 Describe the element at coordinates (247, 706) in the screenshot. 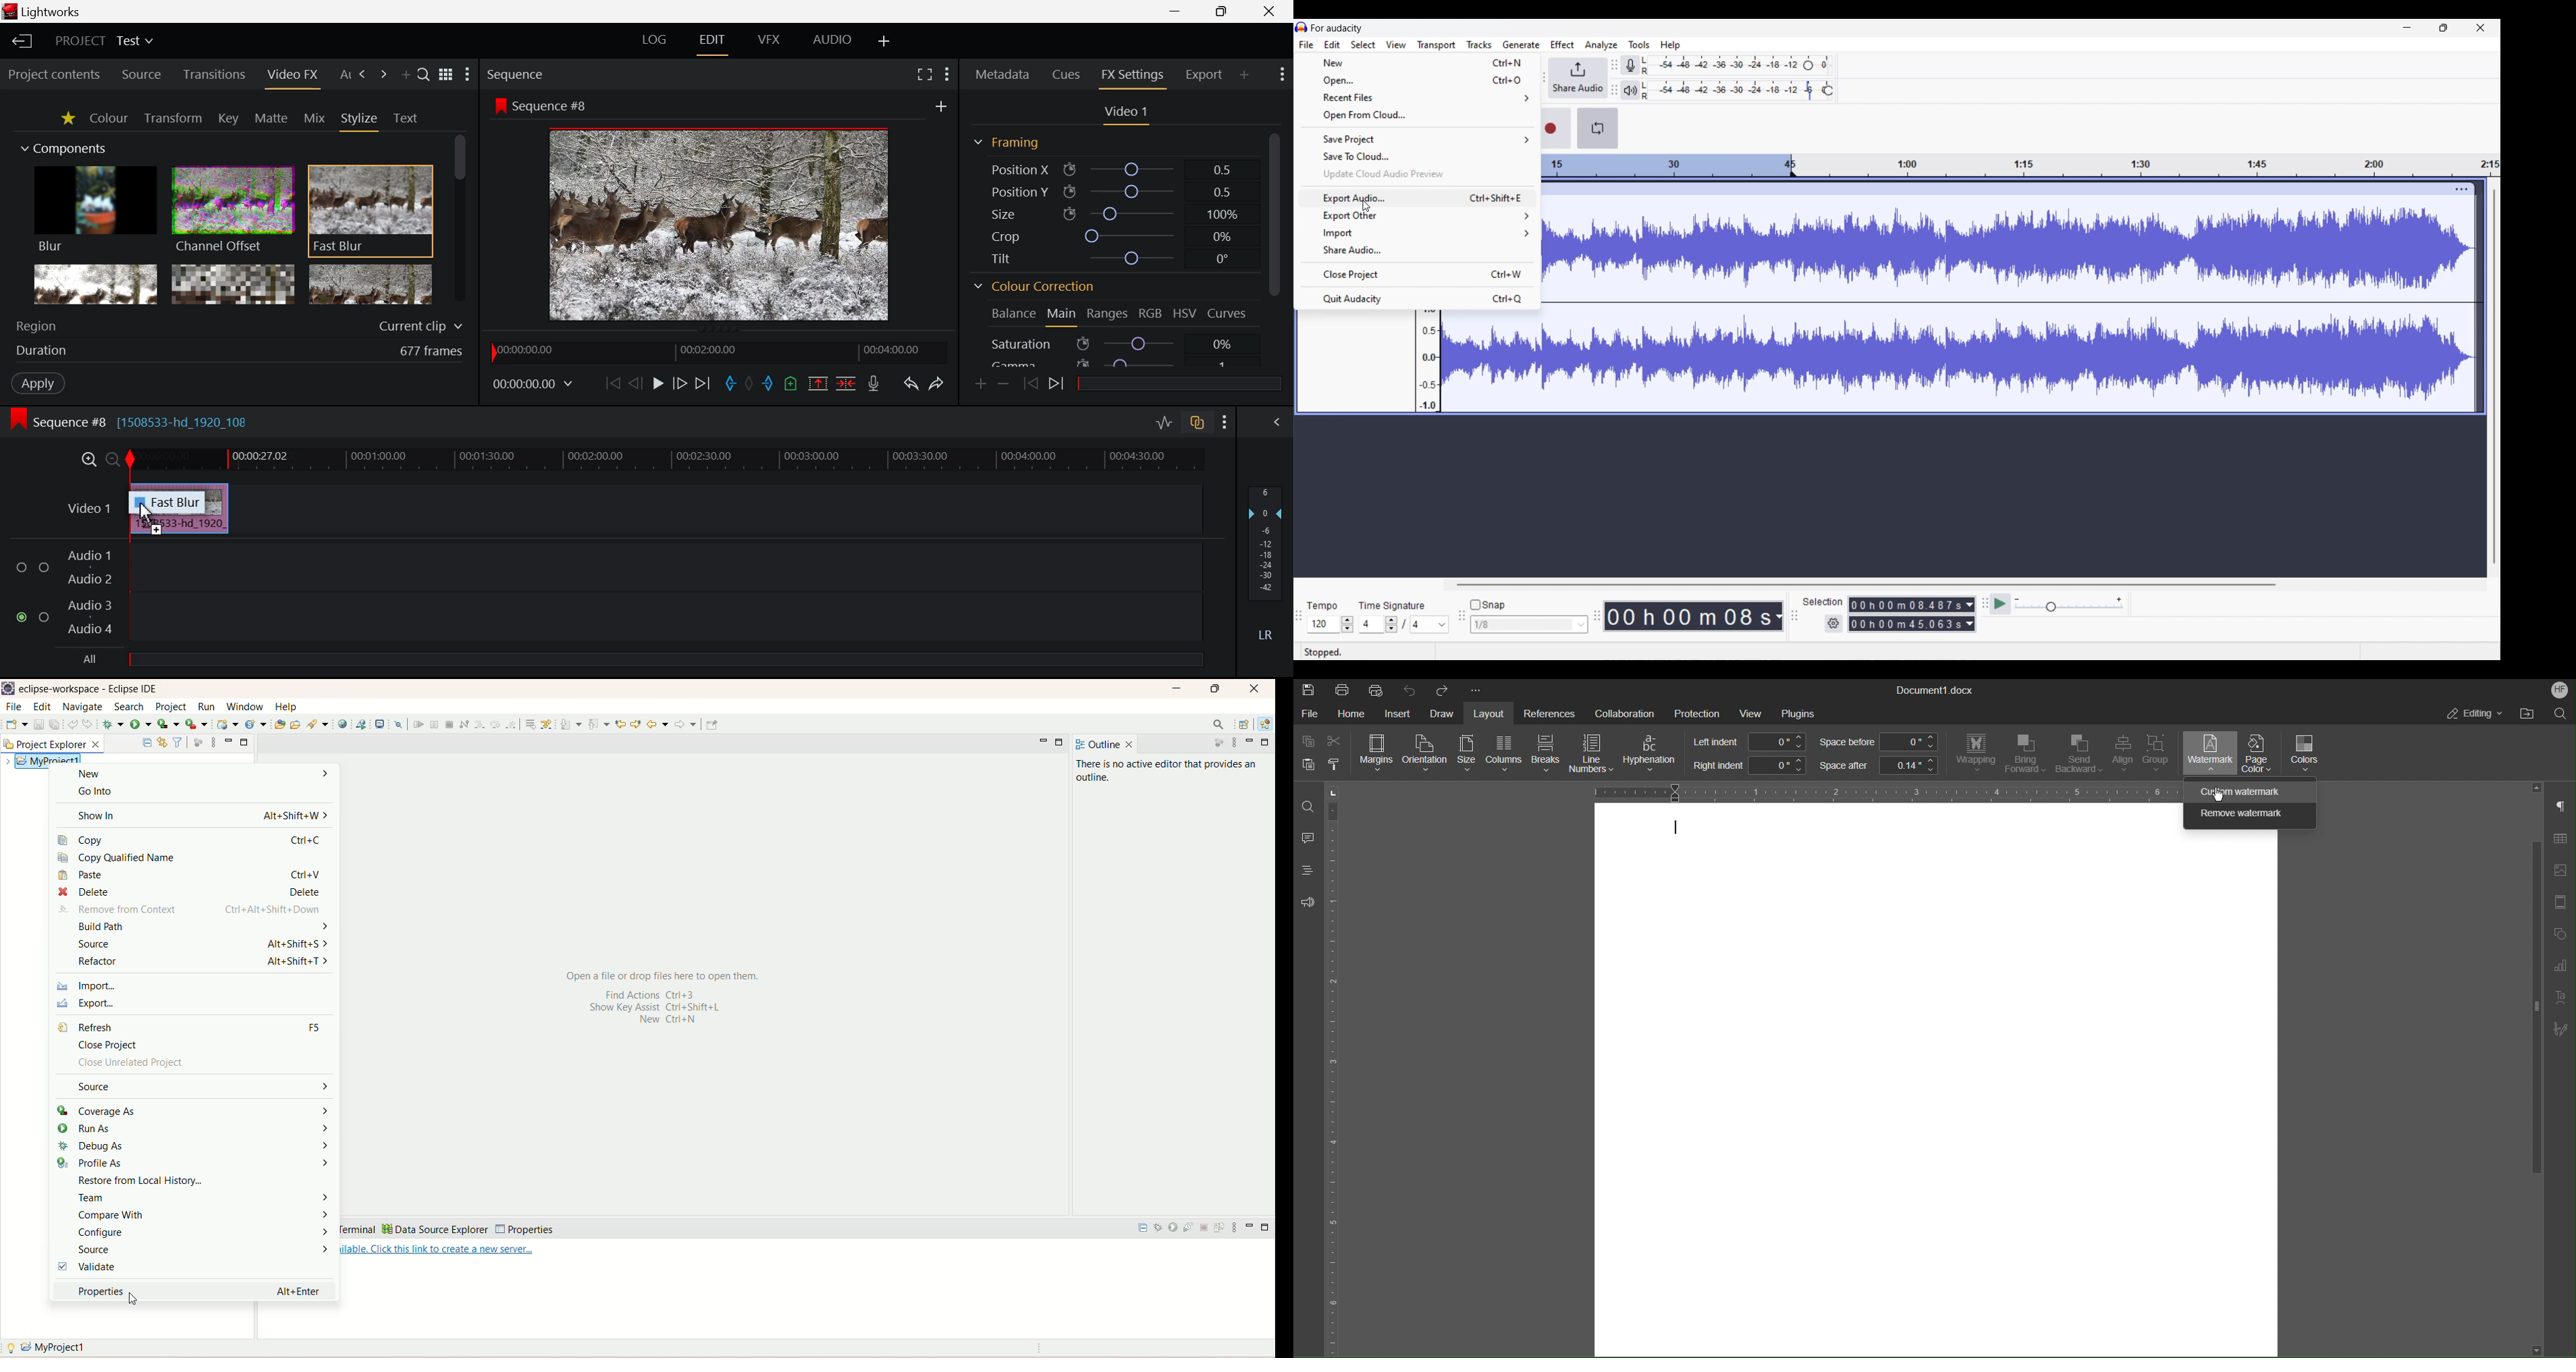

I see `window` at that location.